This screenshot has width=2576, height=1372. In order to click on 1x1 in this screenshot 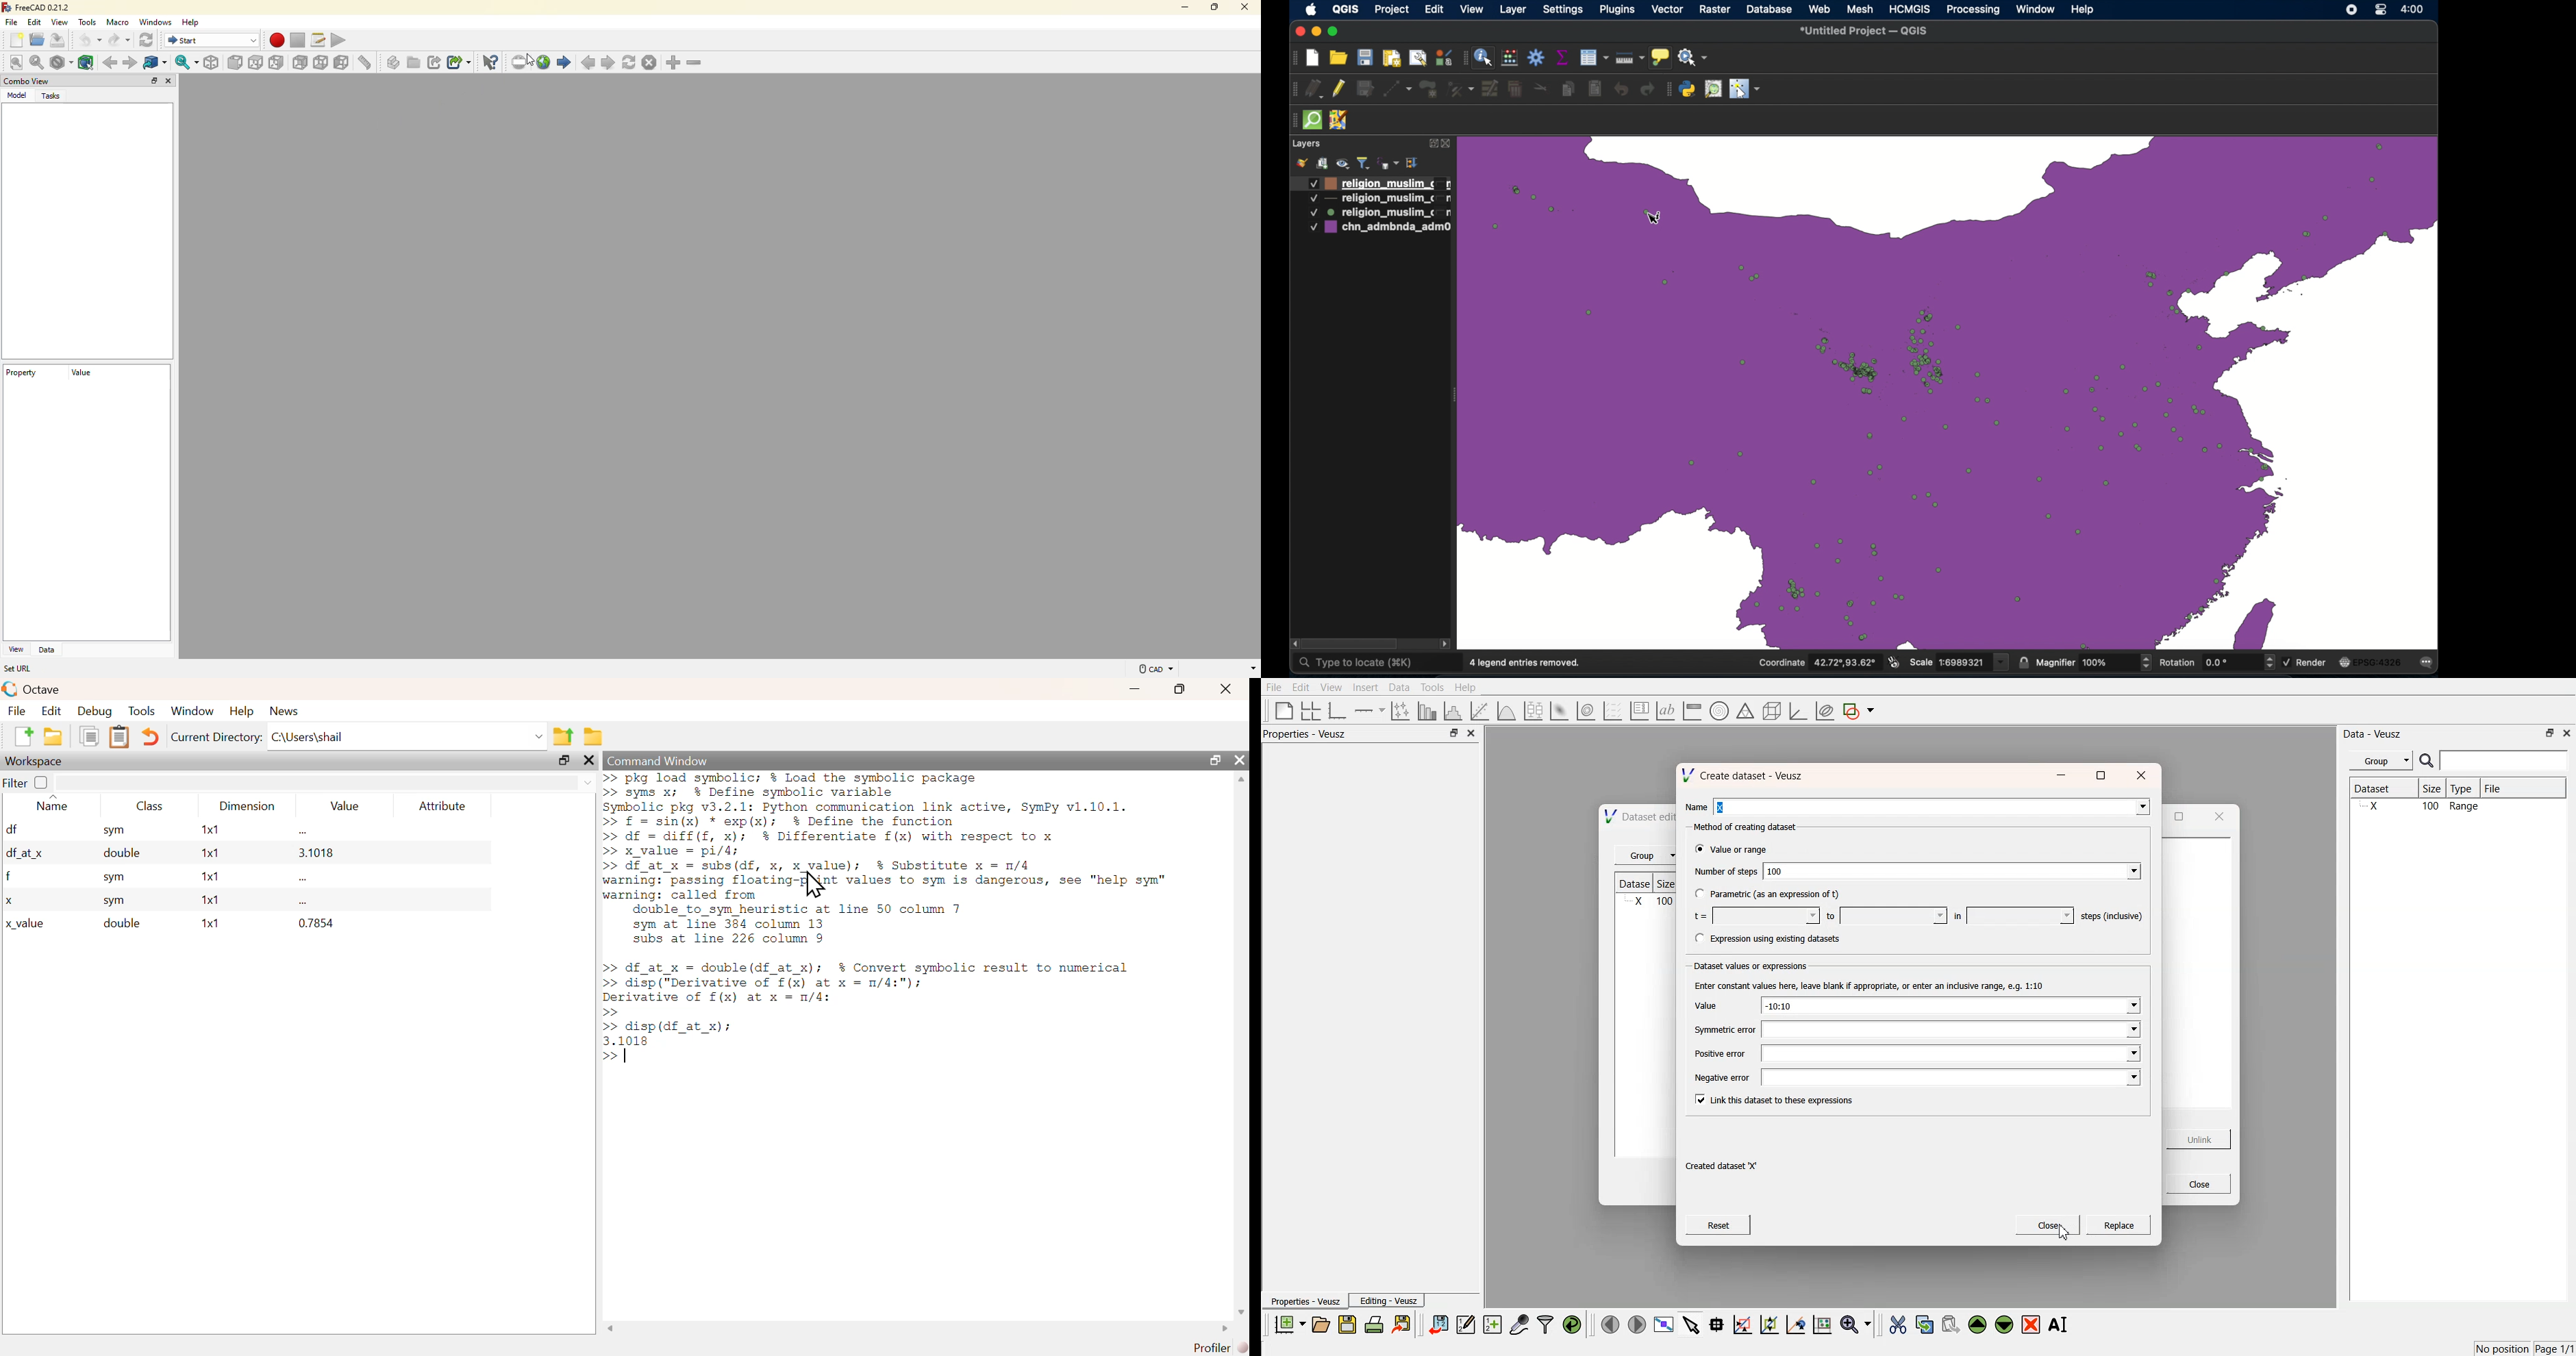, I will do `click(211, 854)`.